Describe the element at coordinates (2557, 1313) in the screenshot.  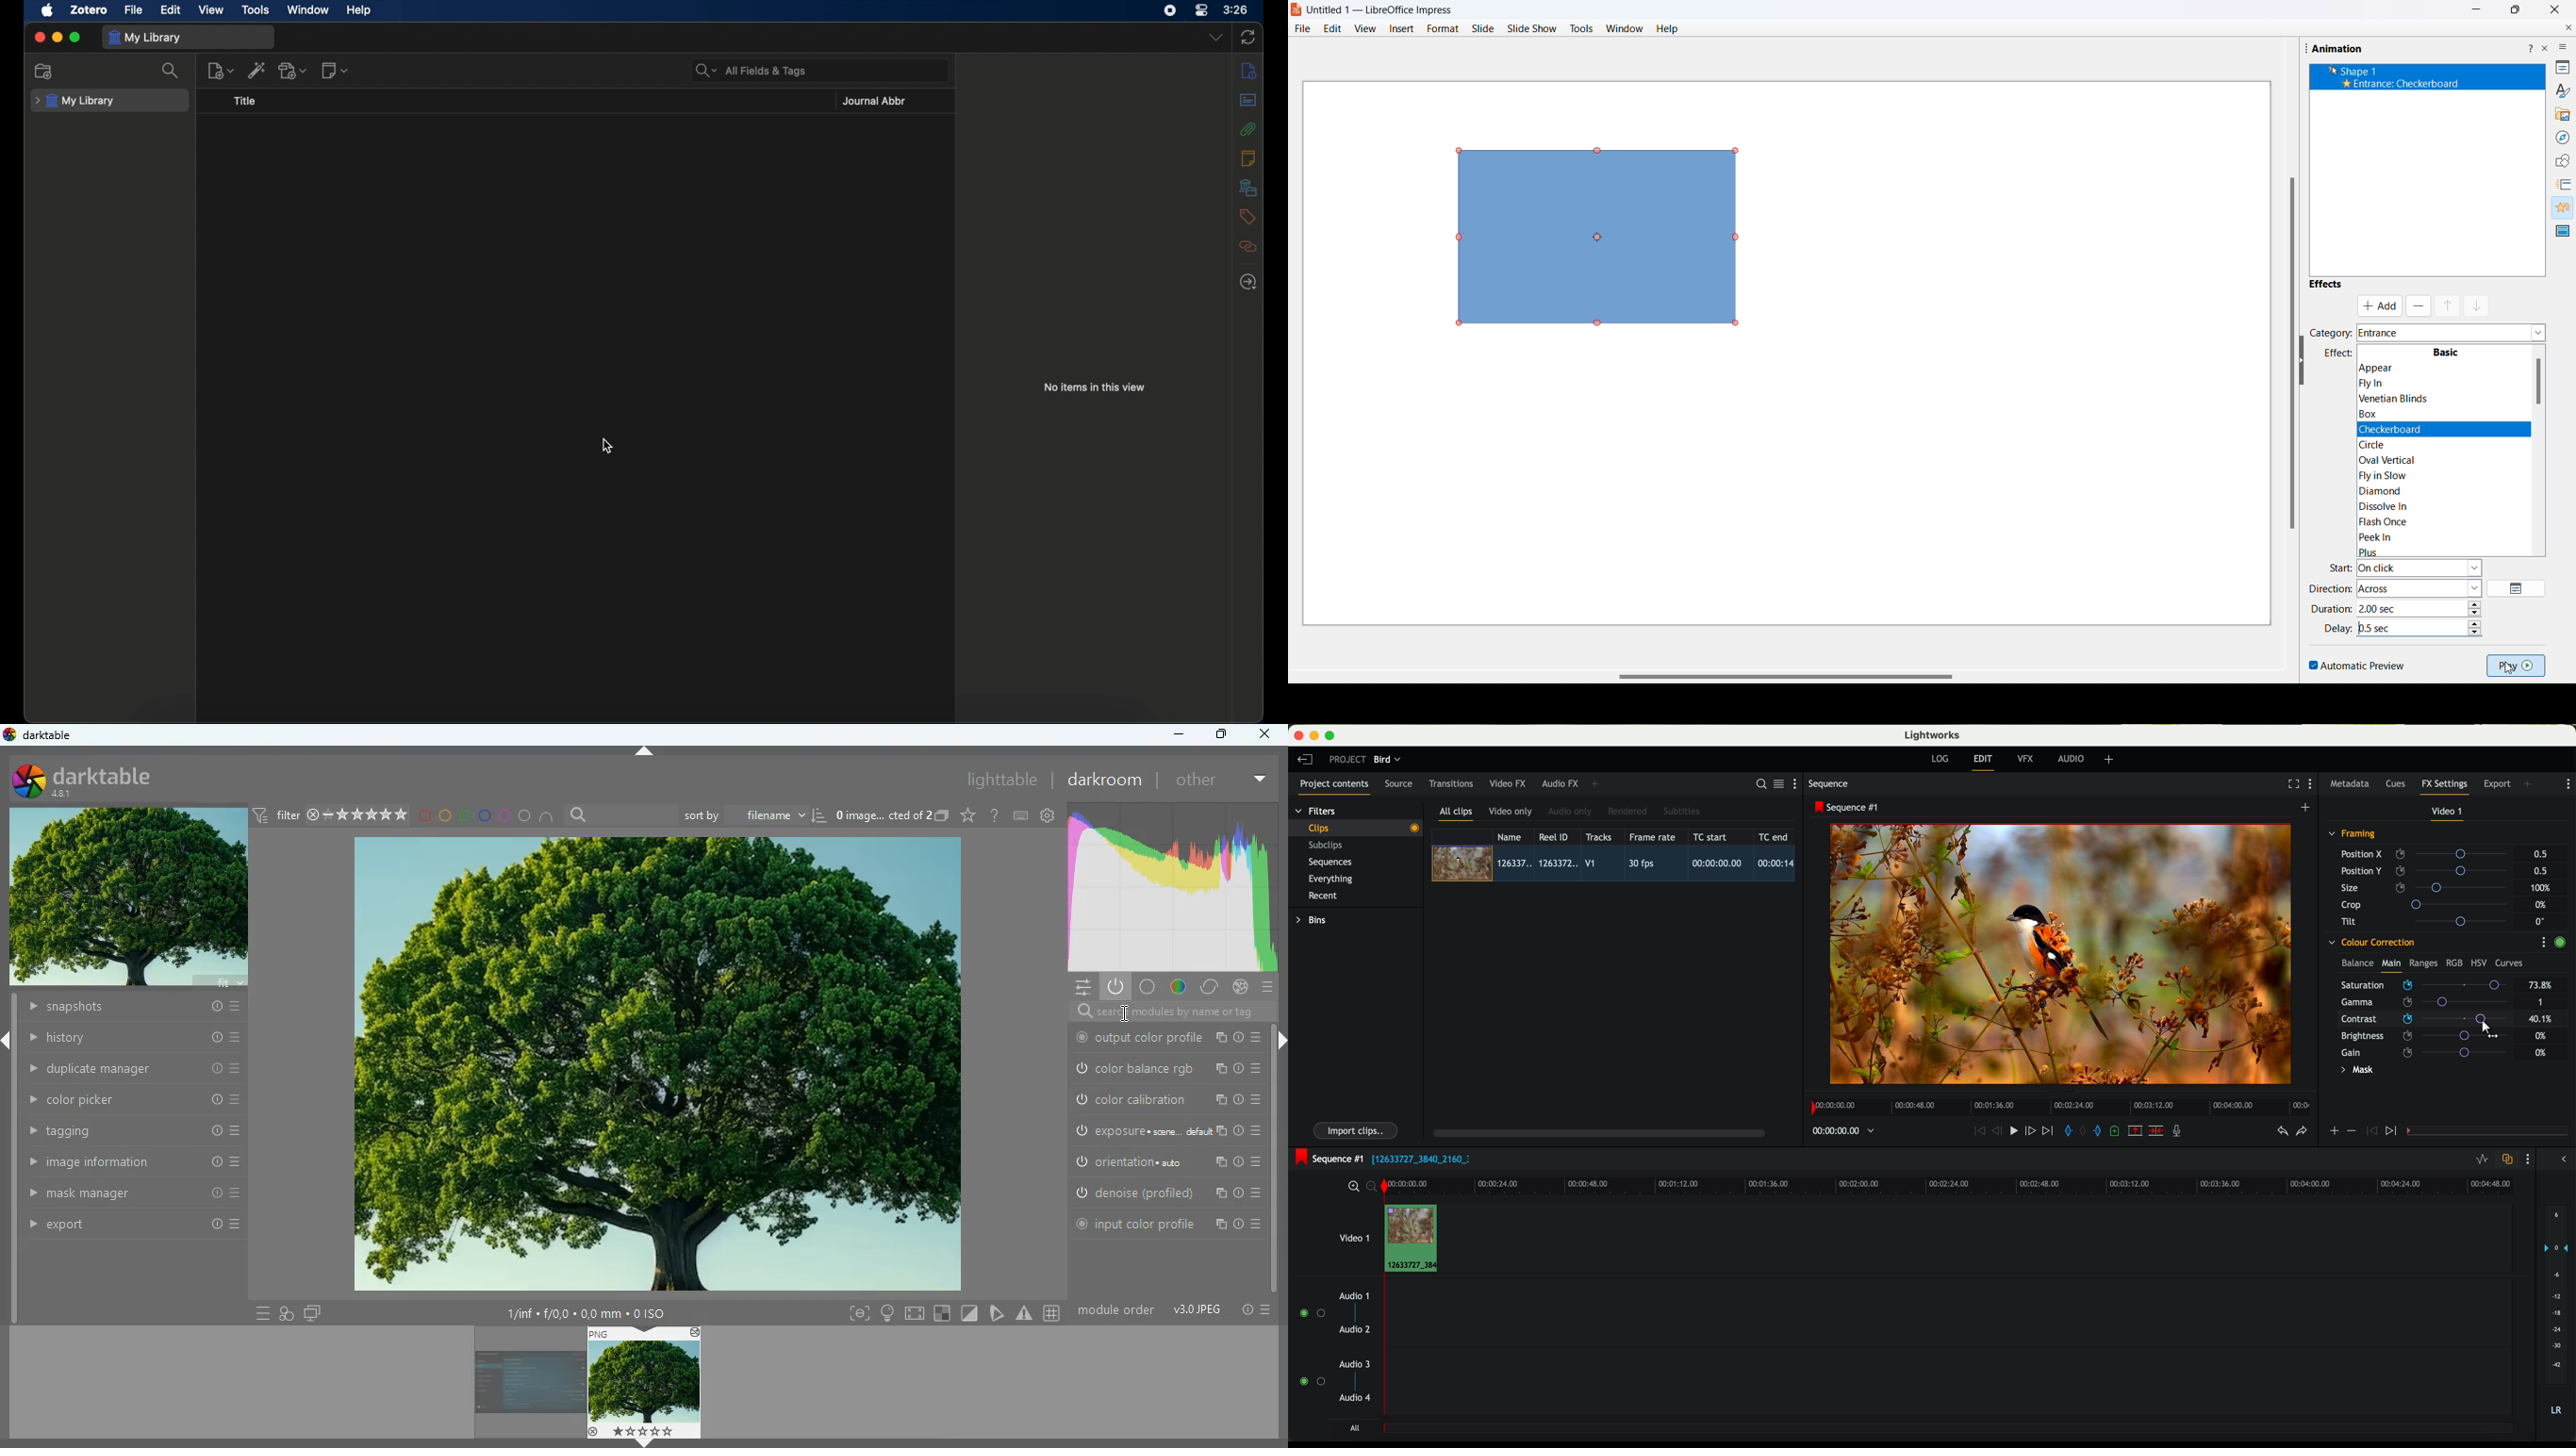
I see `audio output level (d/B)` at that location.